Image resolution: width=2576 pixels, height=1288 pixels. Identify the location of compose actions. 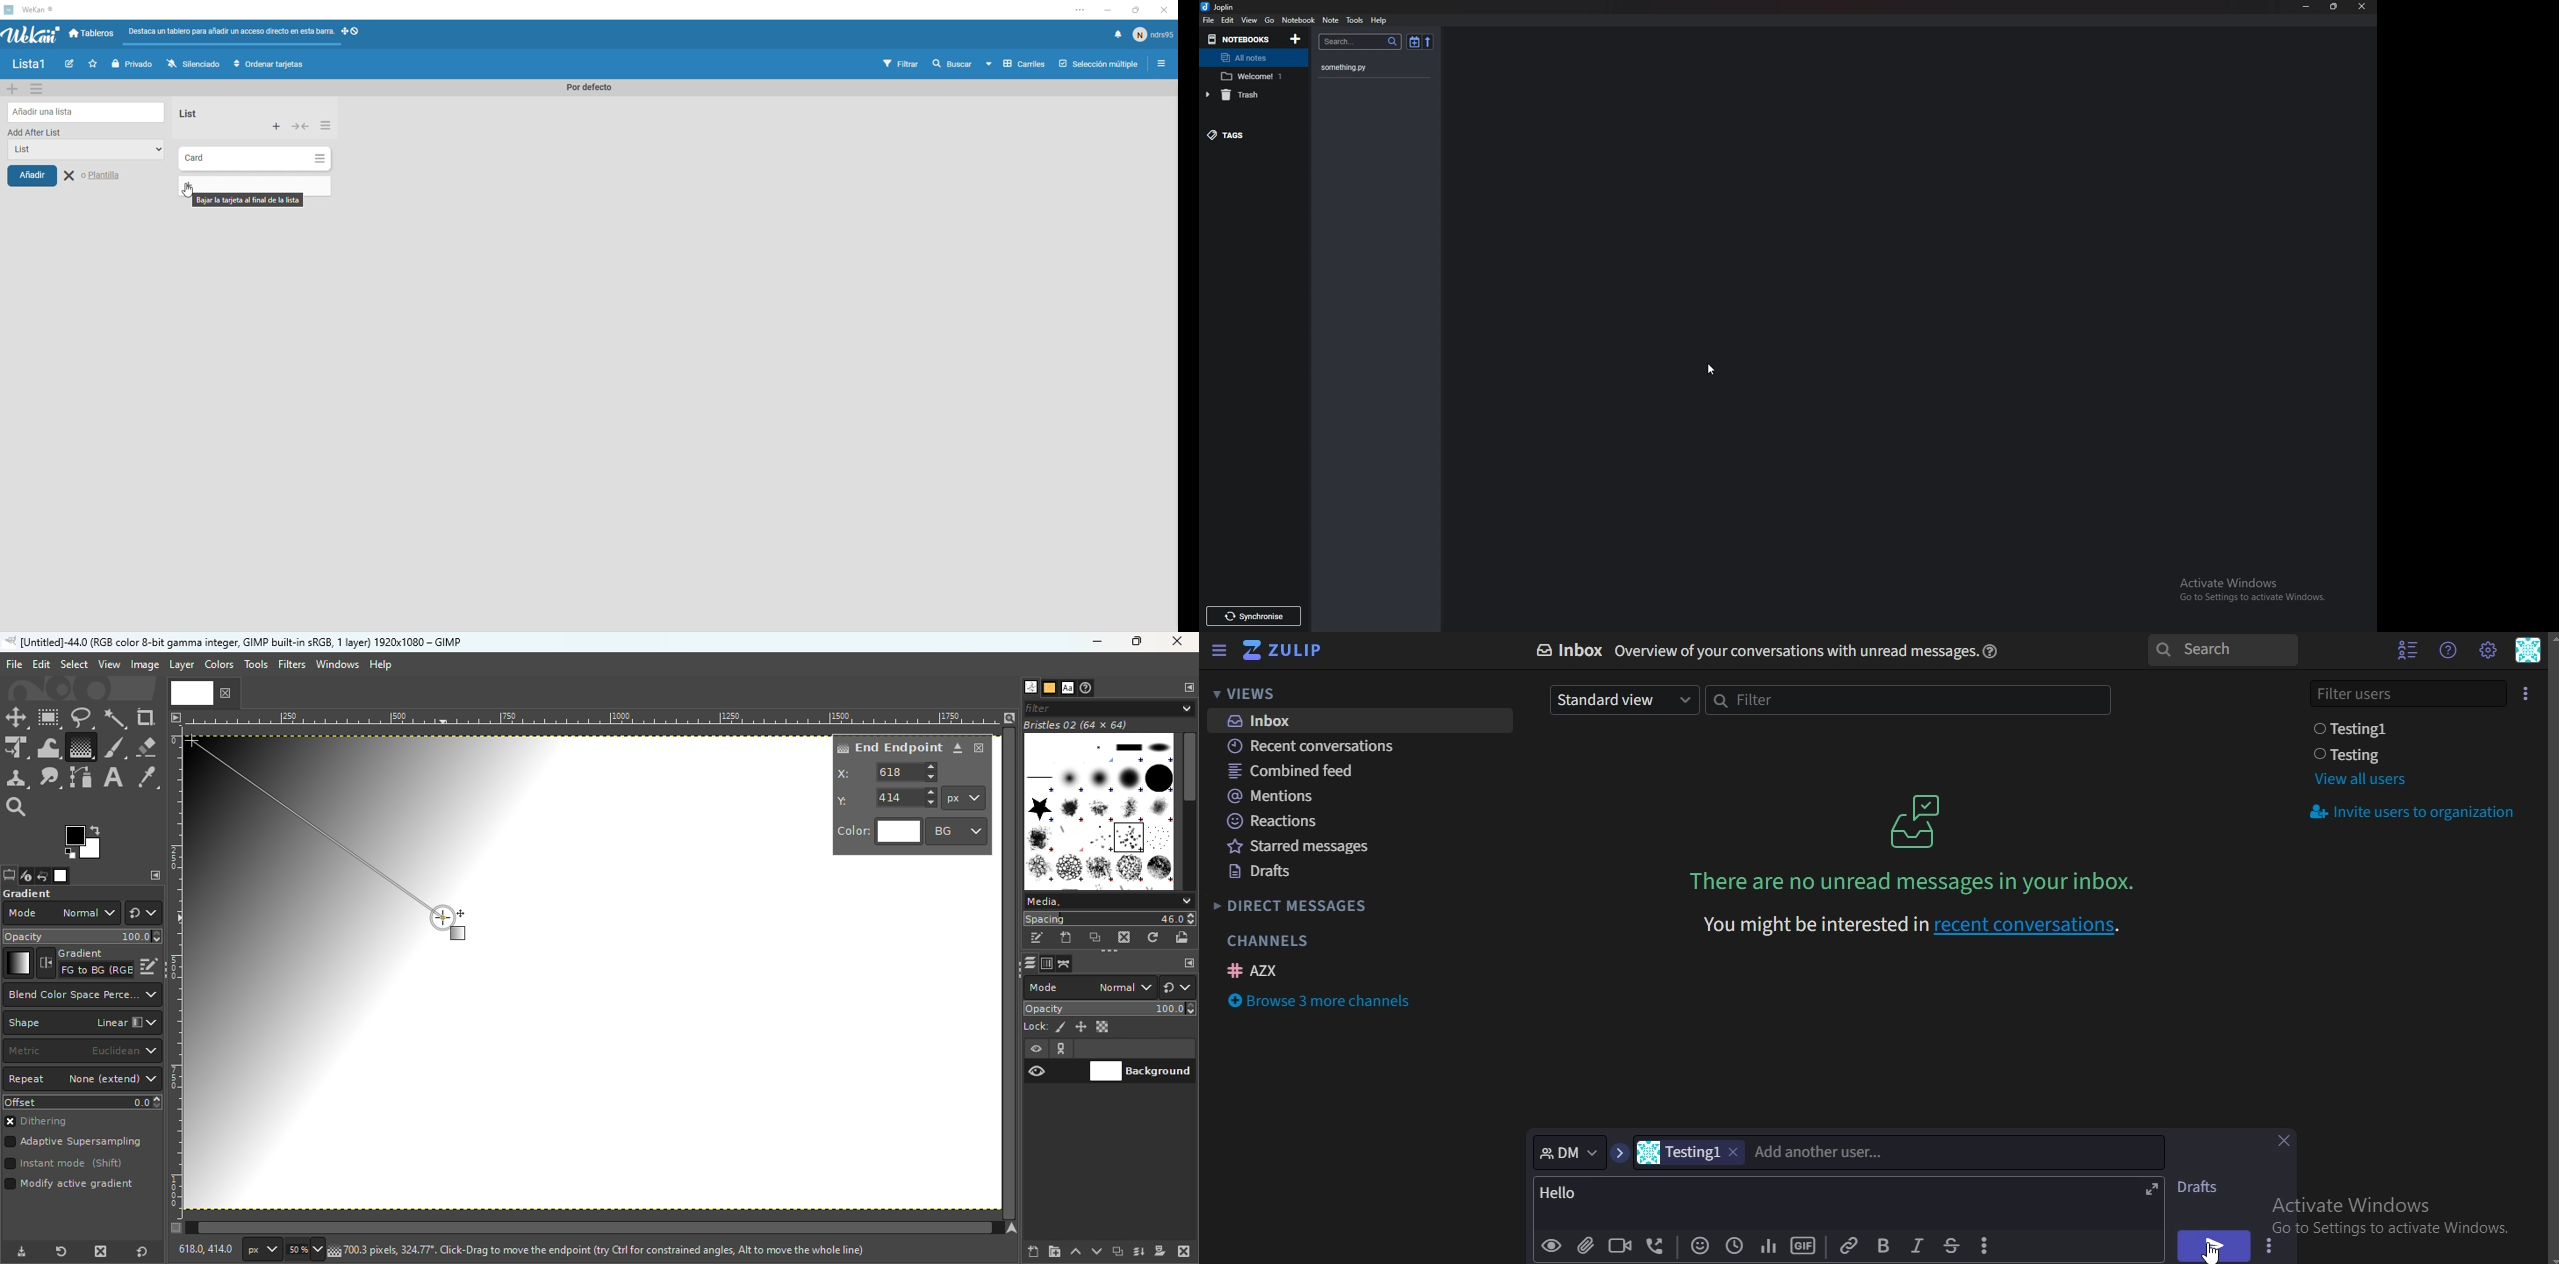
(1987, 1246).